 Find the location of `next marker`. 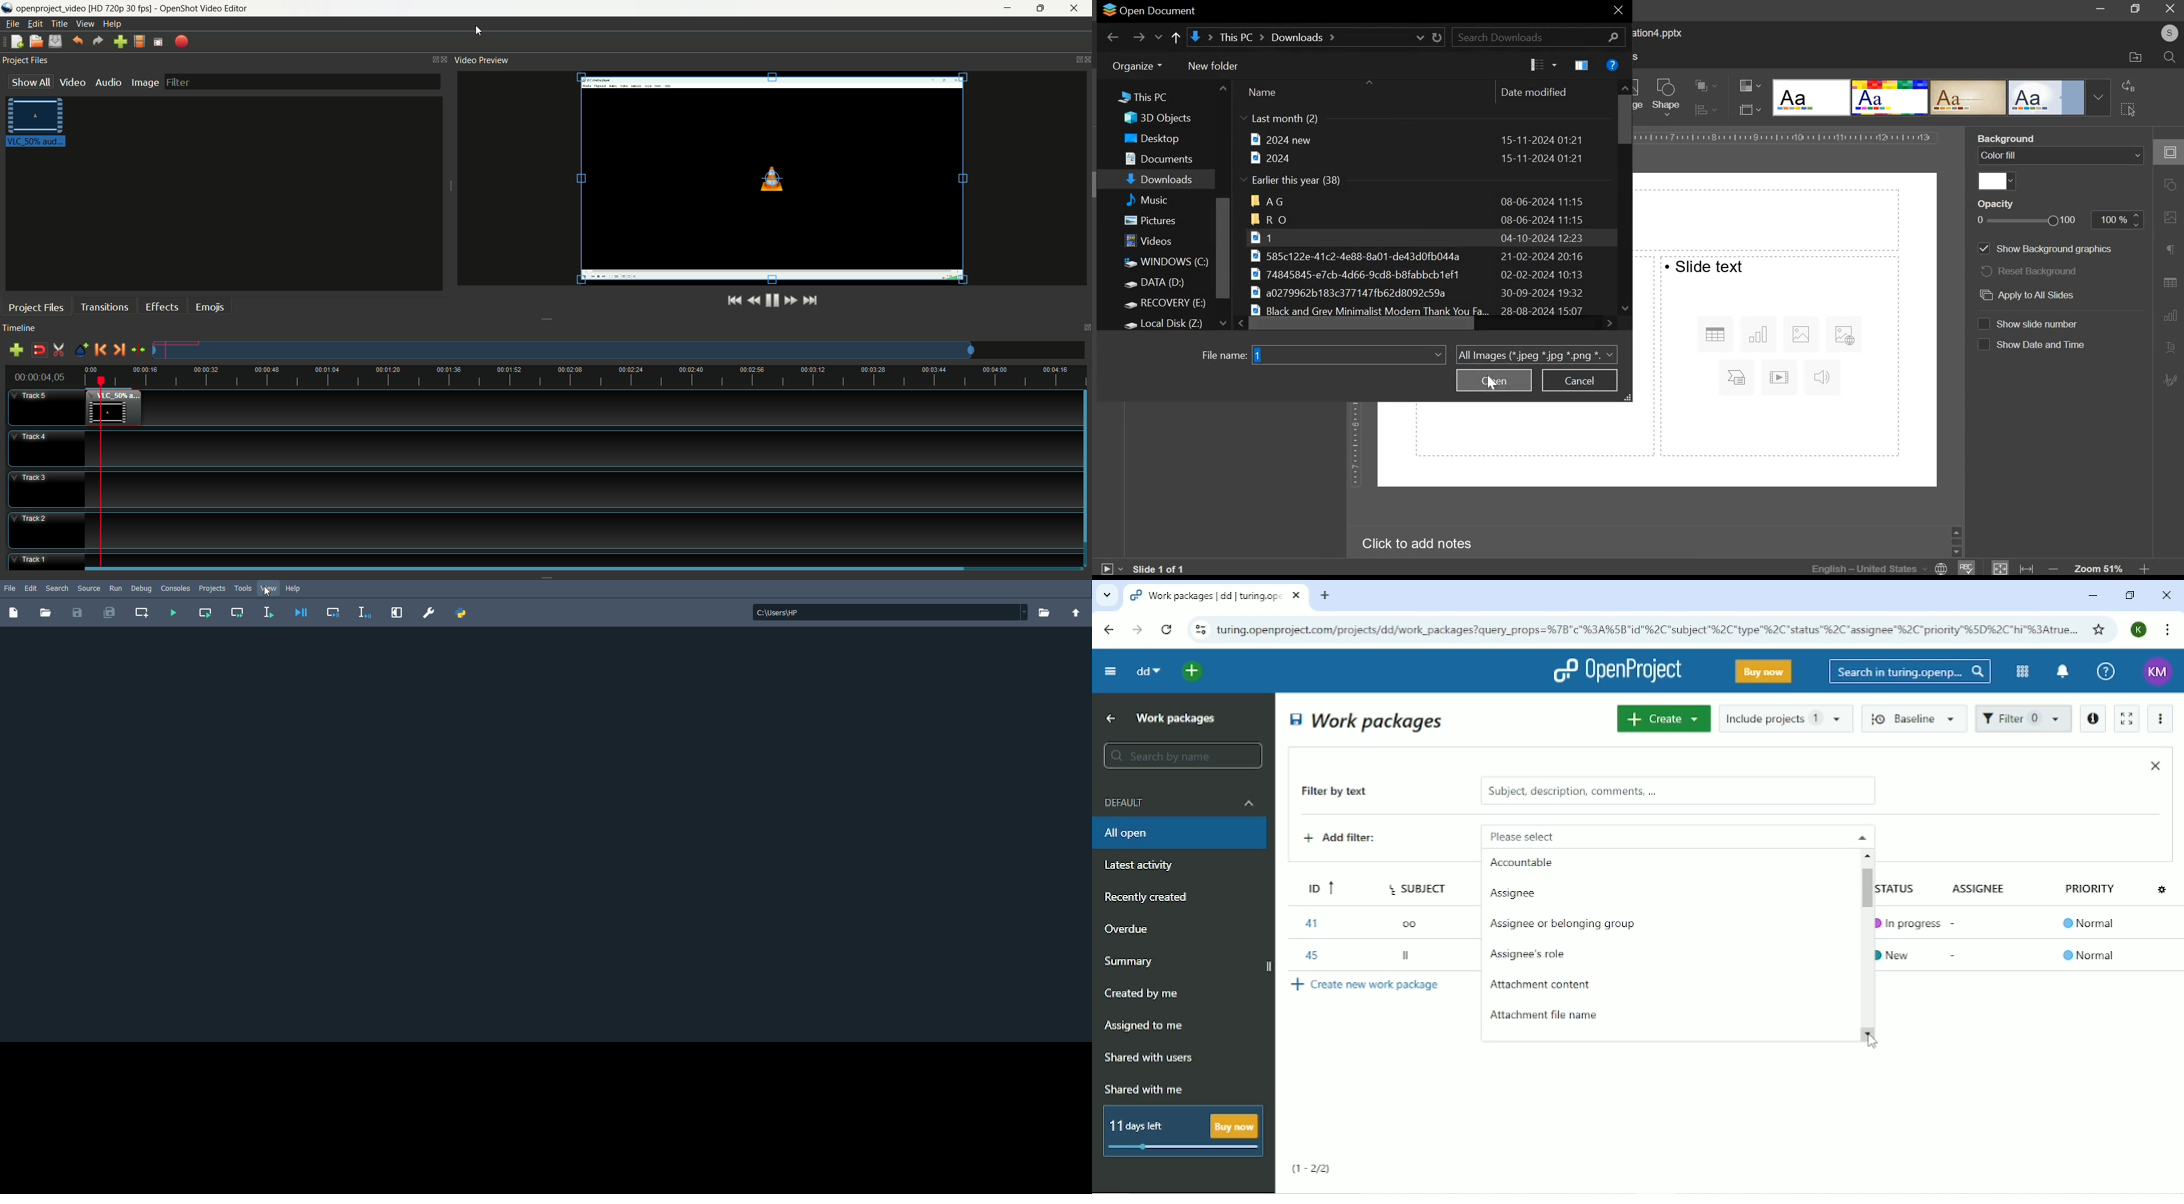

next marker is located at coordinates (119, 350).